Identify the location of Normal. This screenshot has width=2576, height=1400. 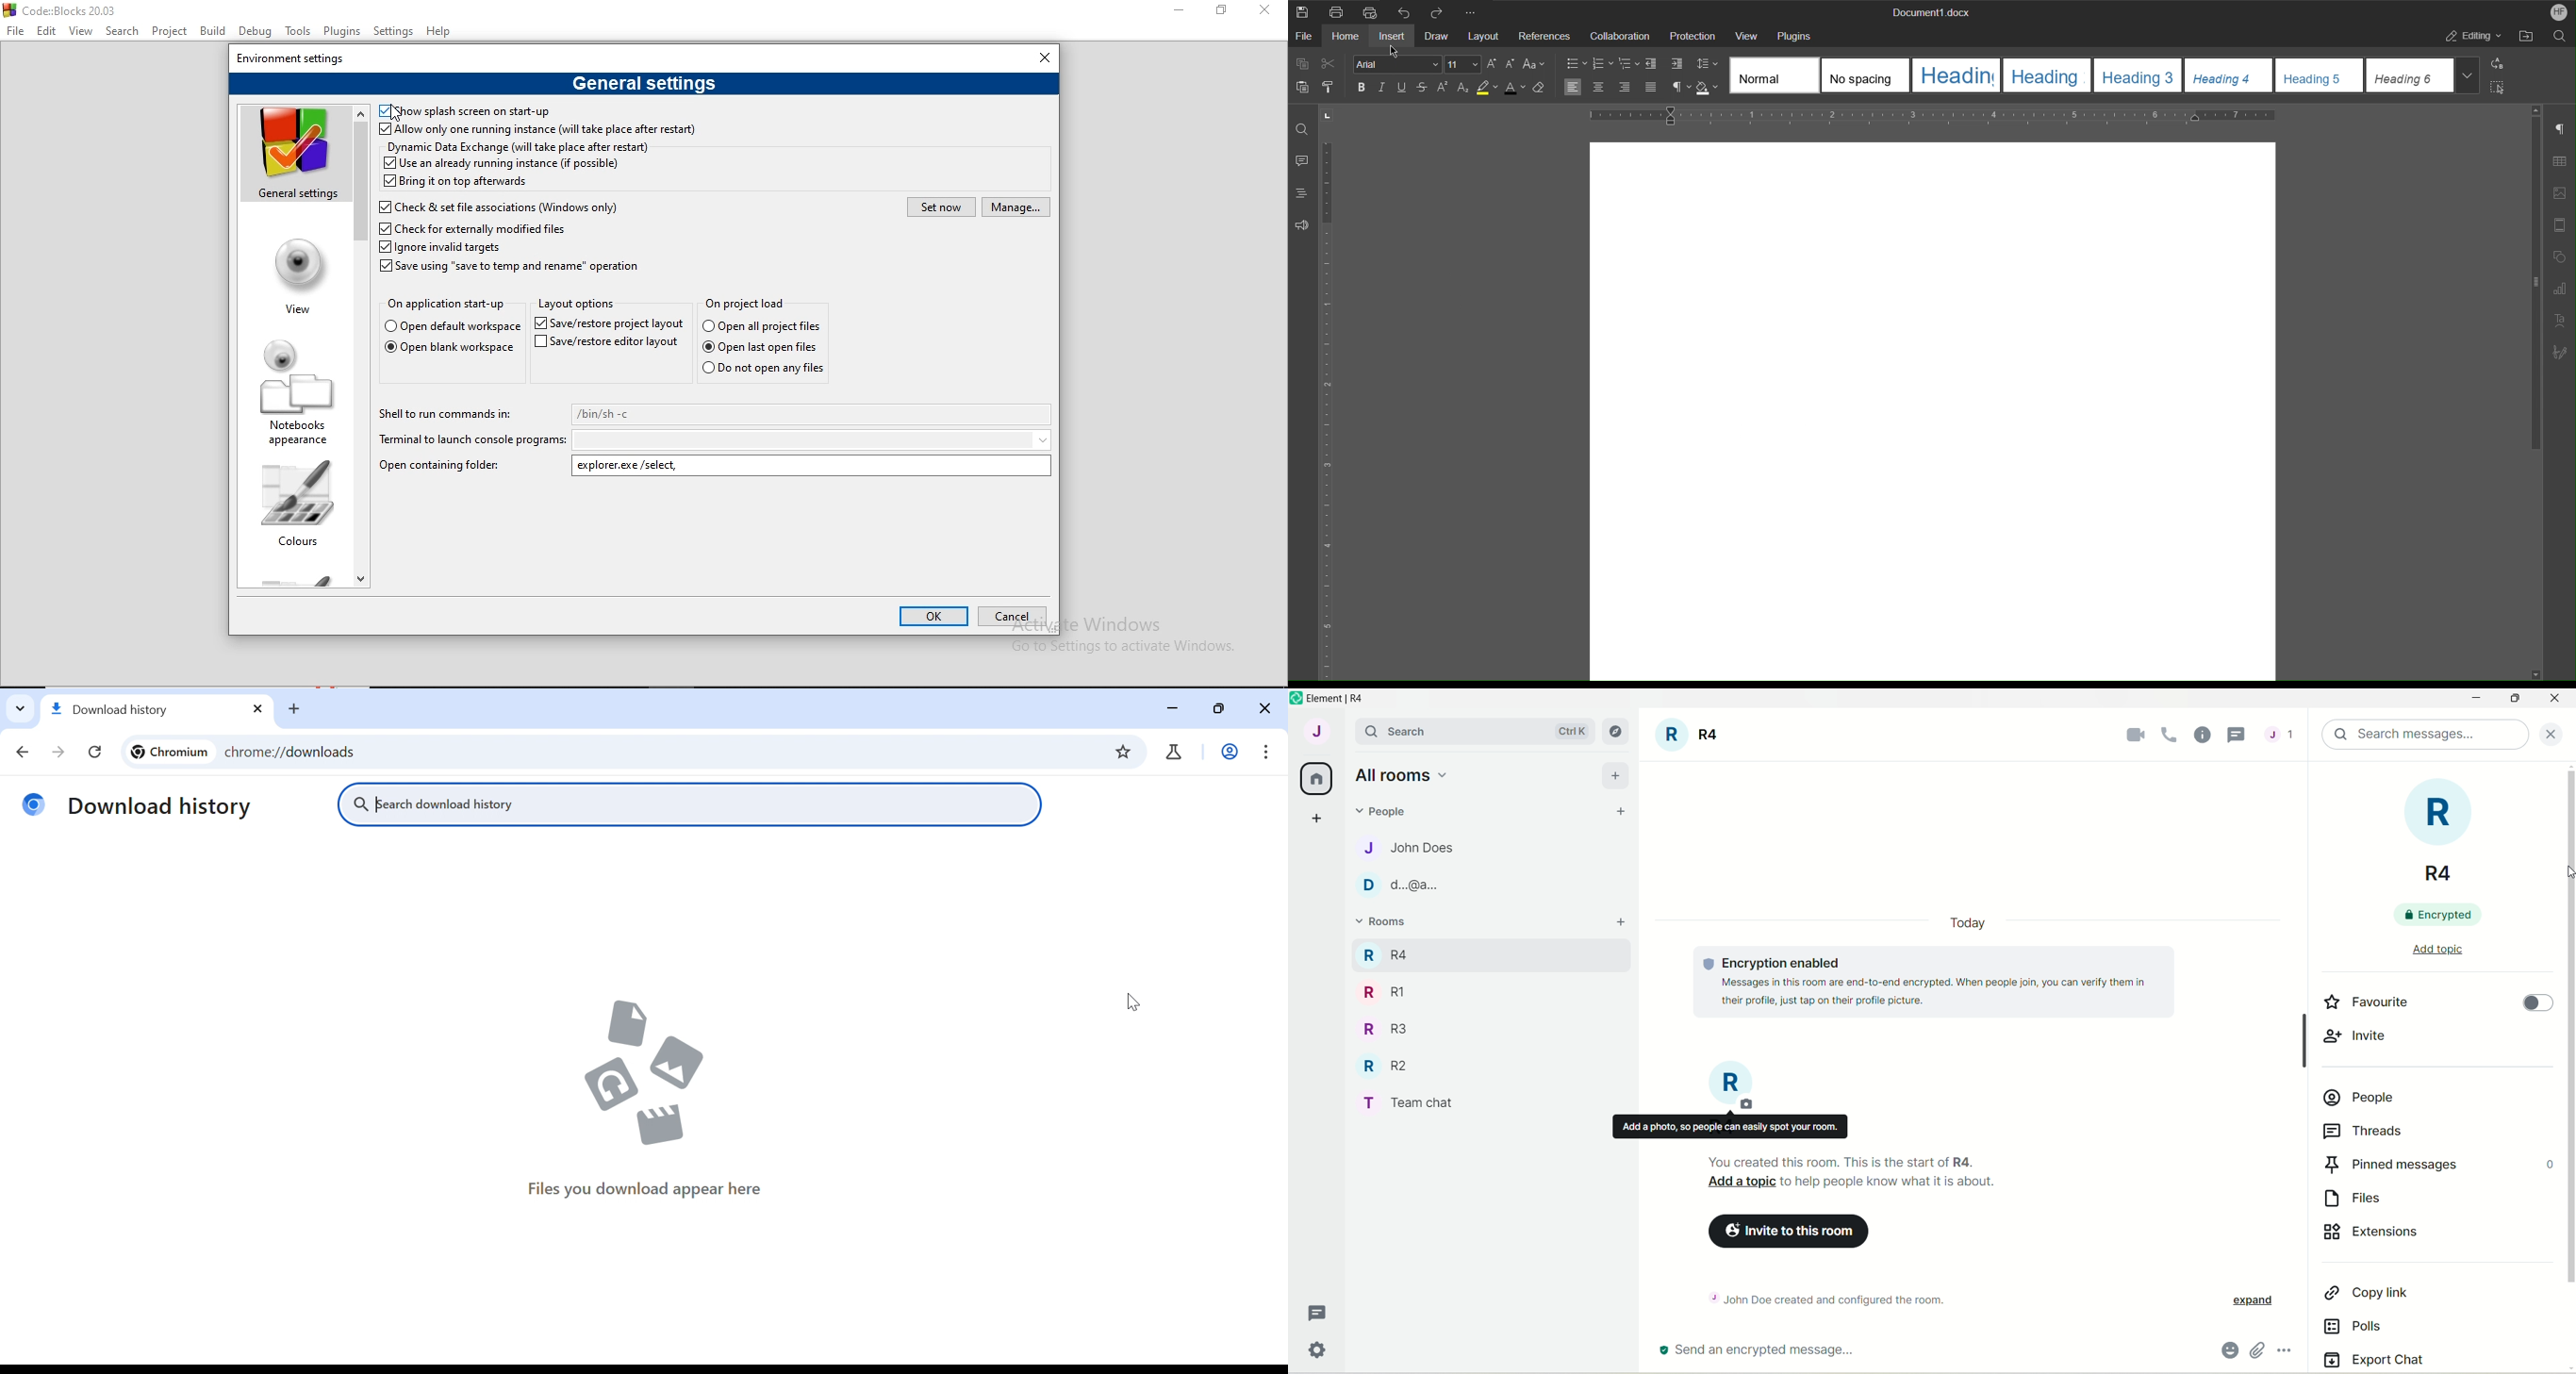
(1776, 75).